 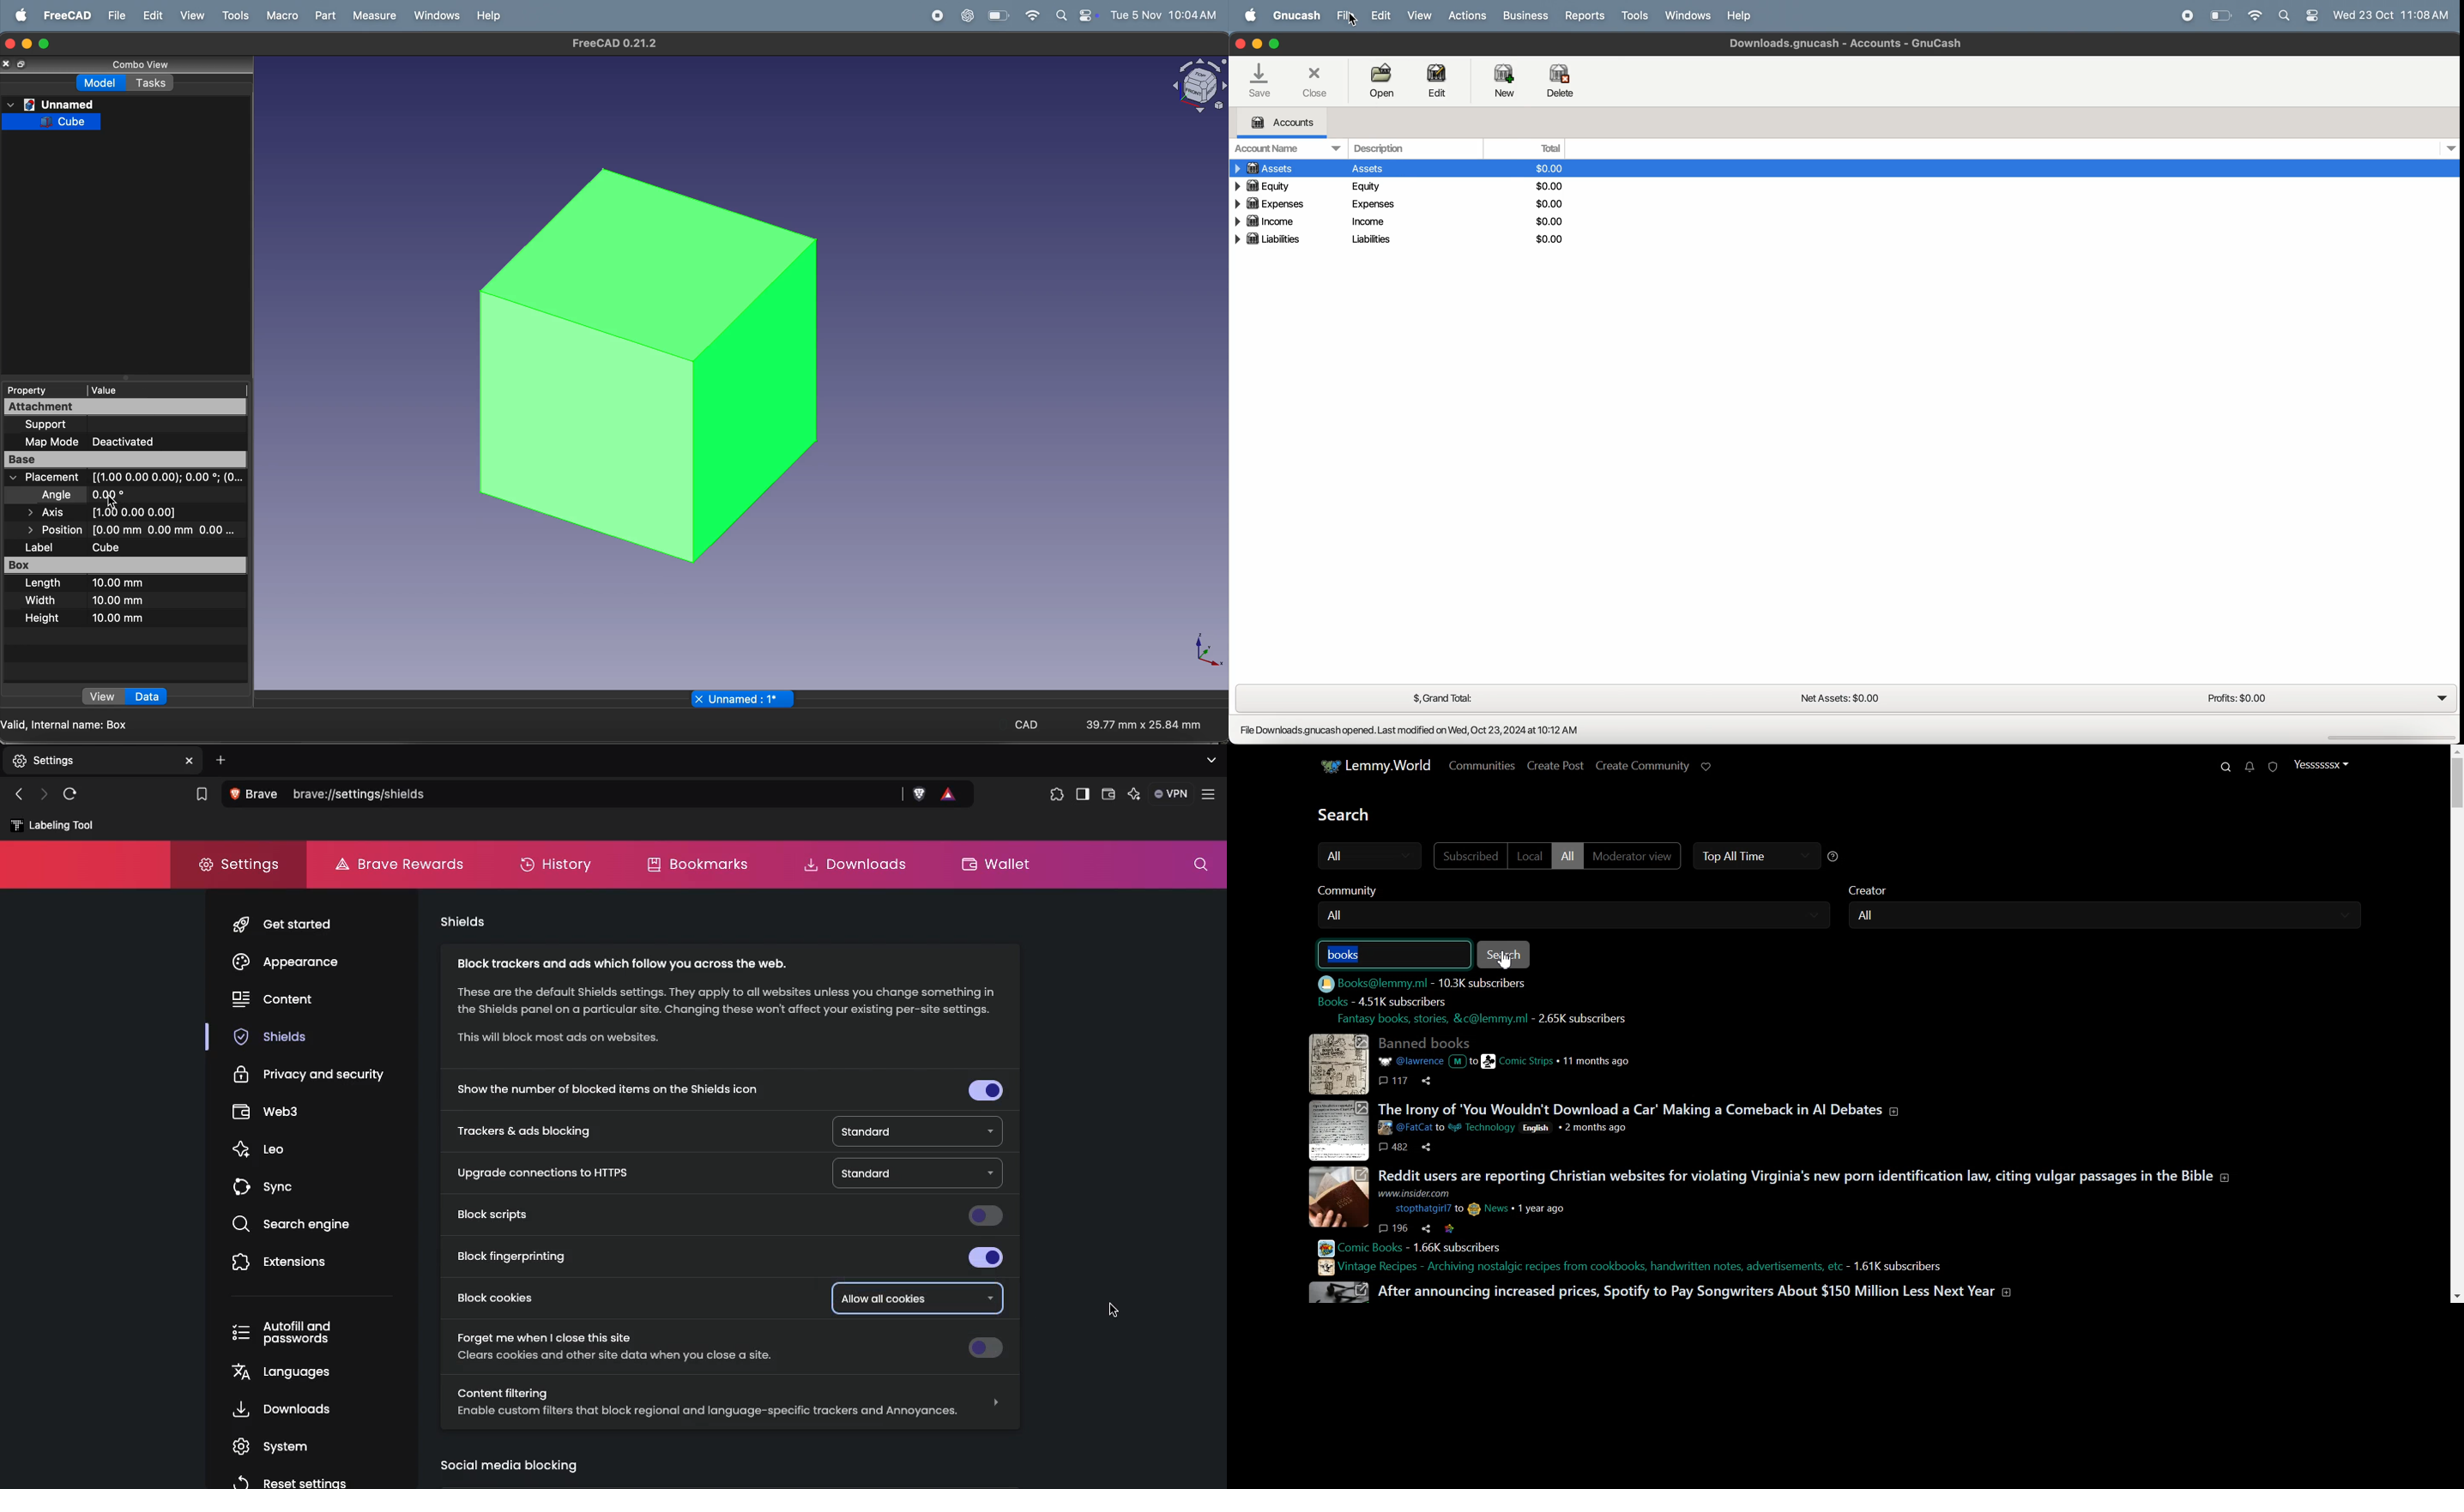 What do you see at coordinates (39, 602) in the screenshot?
I see `width` at bounding box center [39, 602].